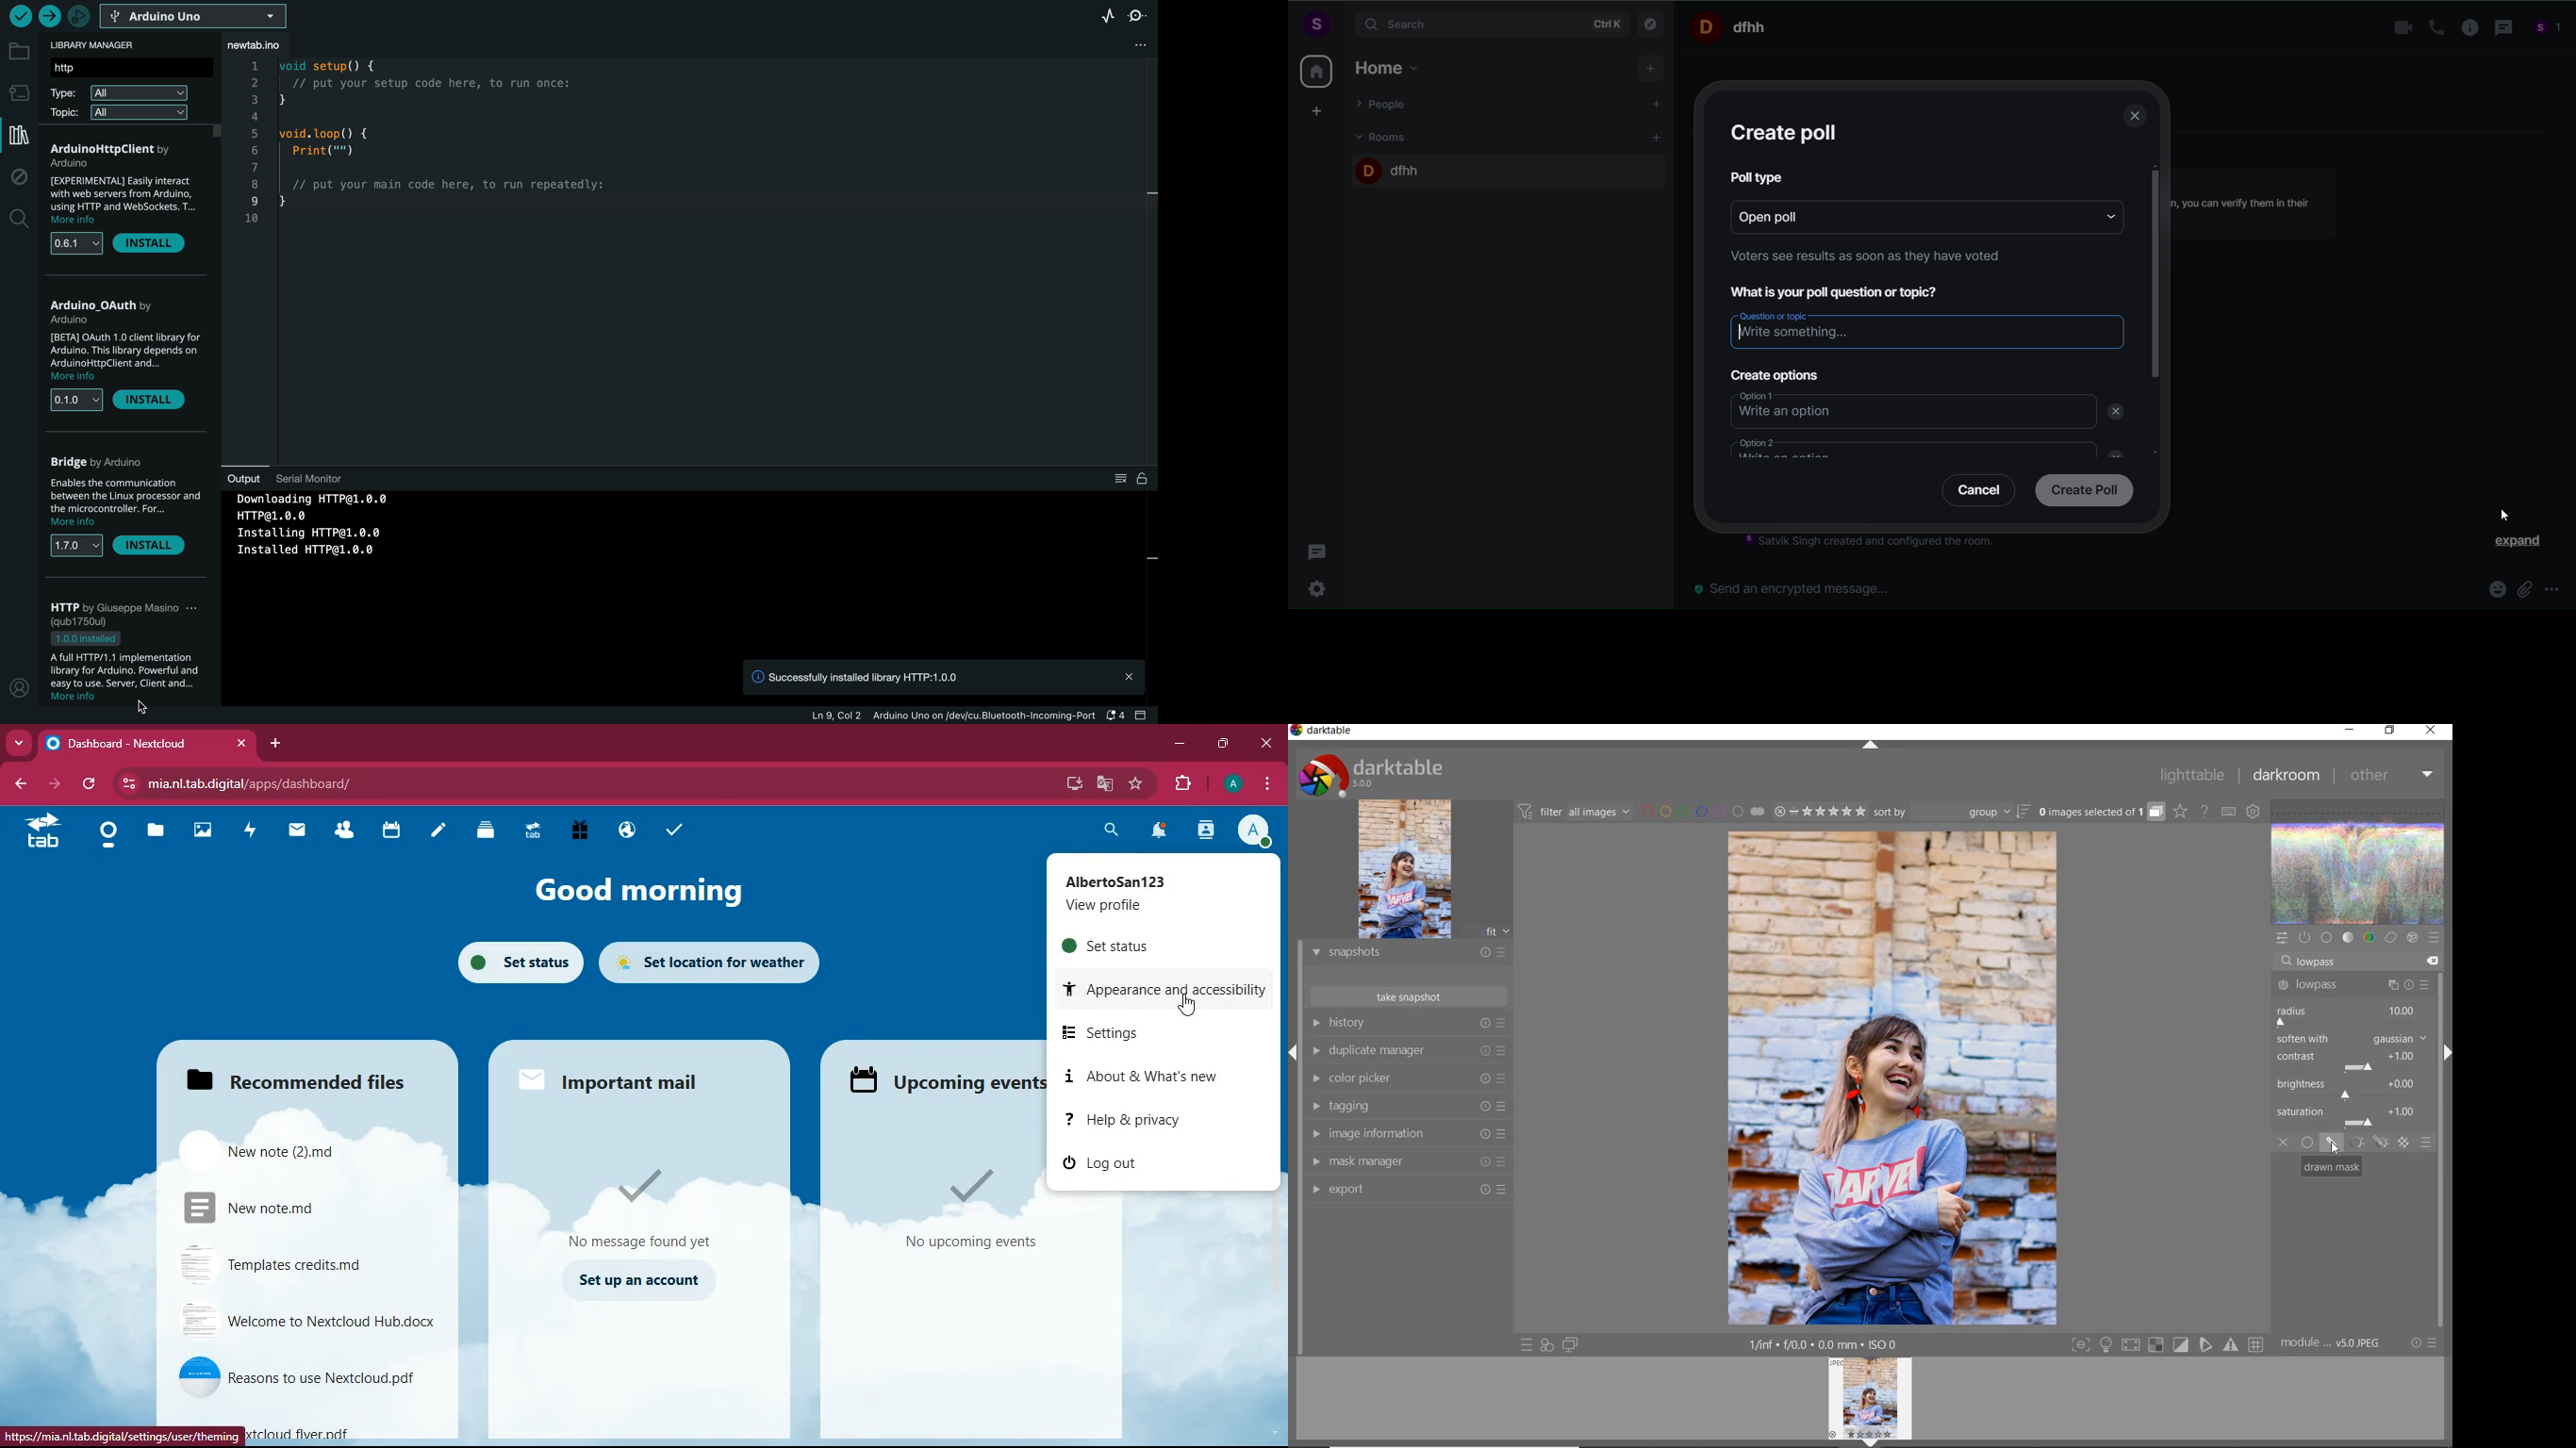 The width and height of the screenshot is (2576, 1456). Describe the element at coordinates (78, 548) in the screenshot. I see `versions` at that location.